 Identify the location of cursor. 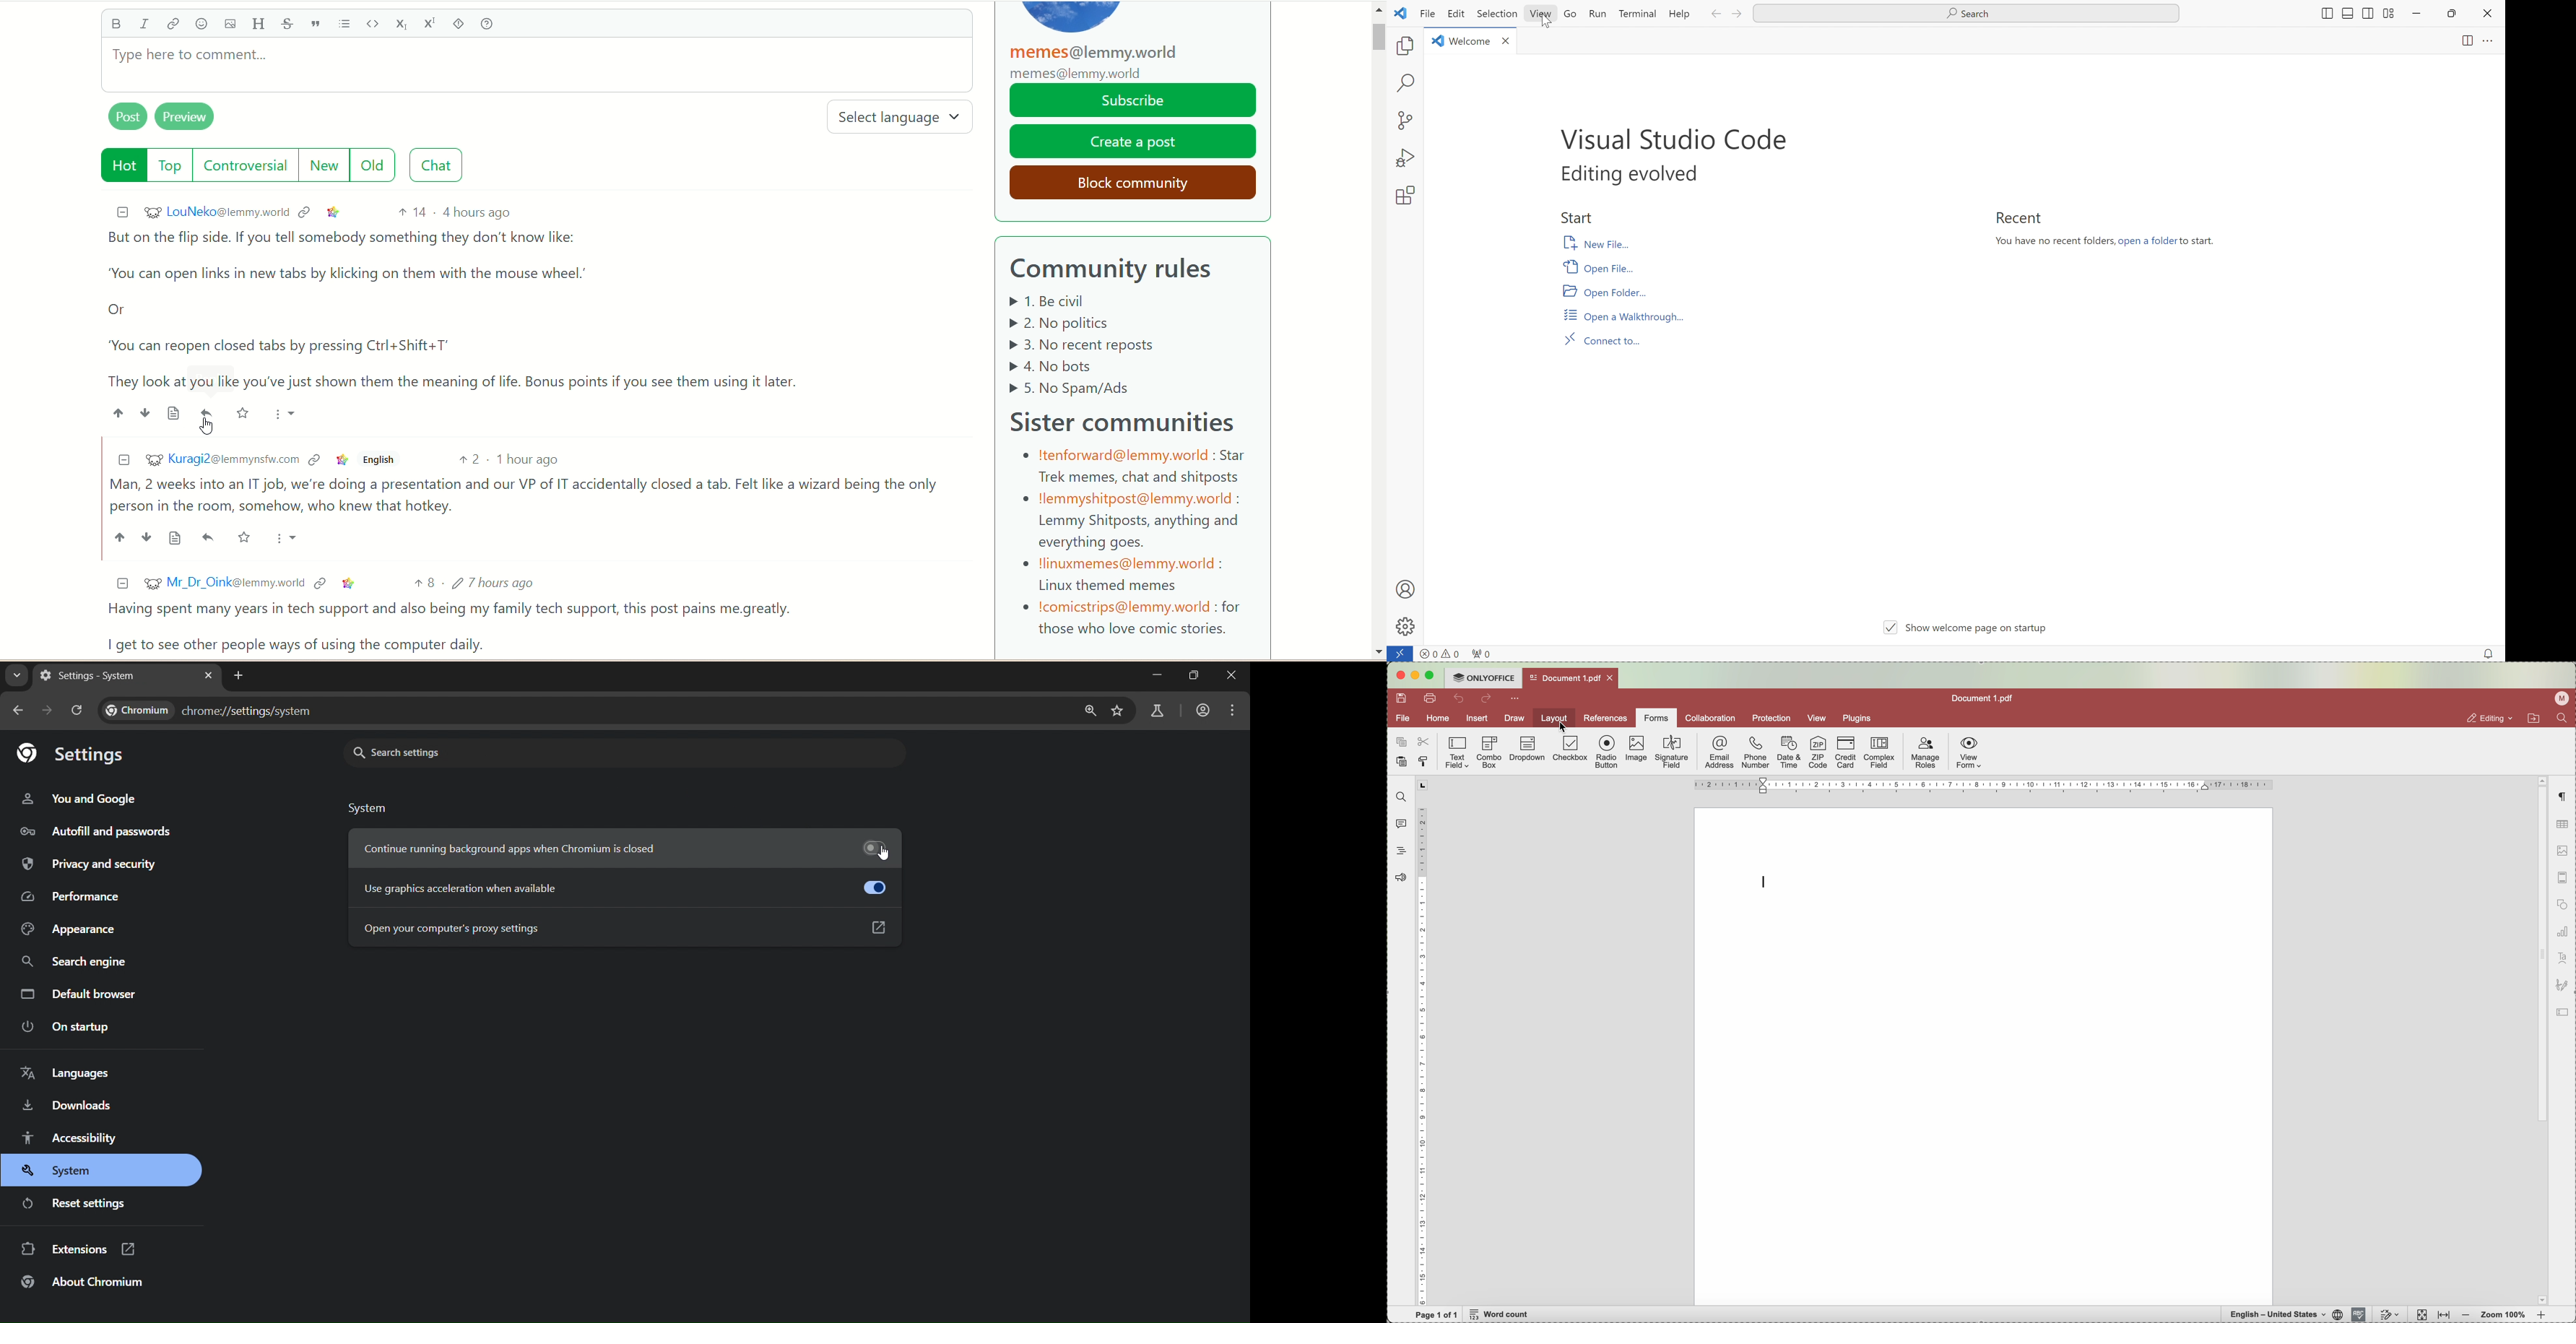
(1547, 27).